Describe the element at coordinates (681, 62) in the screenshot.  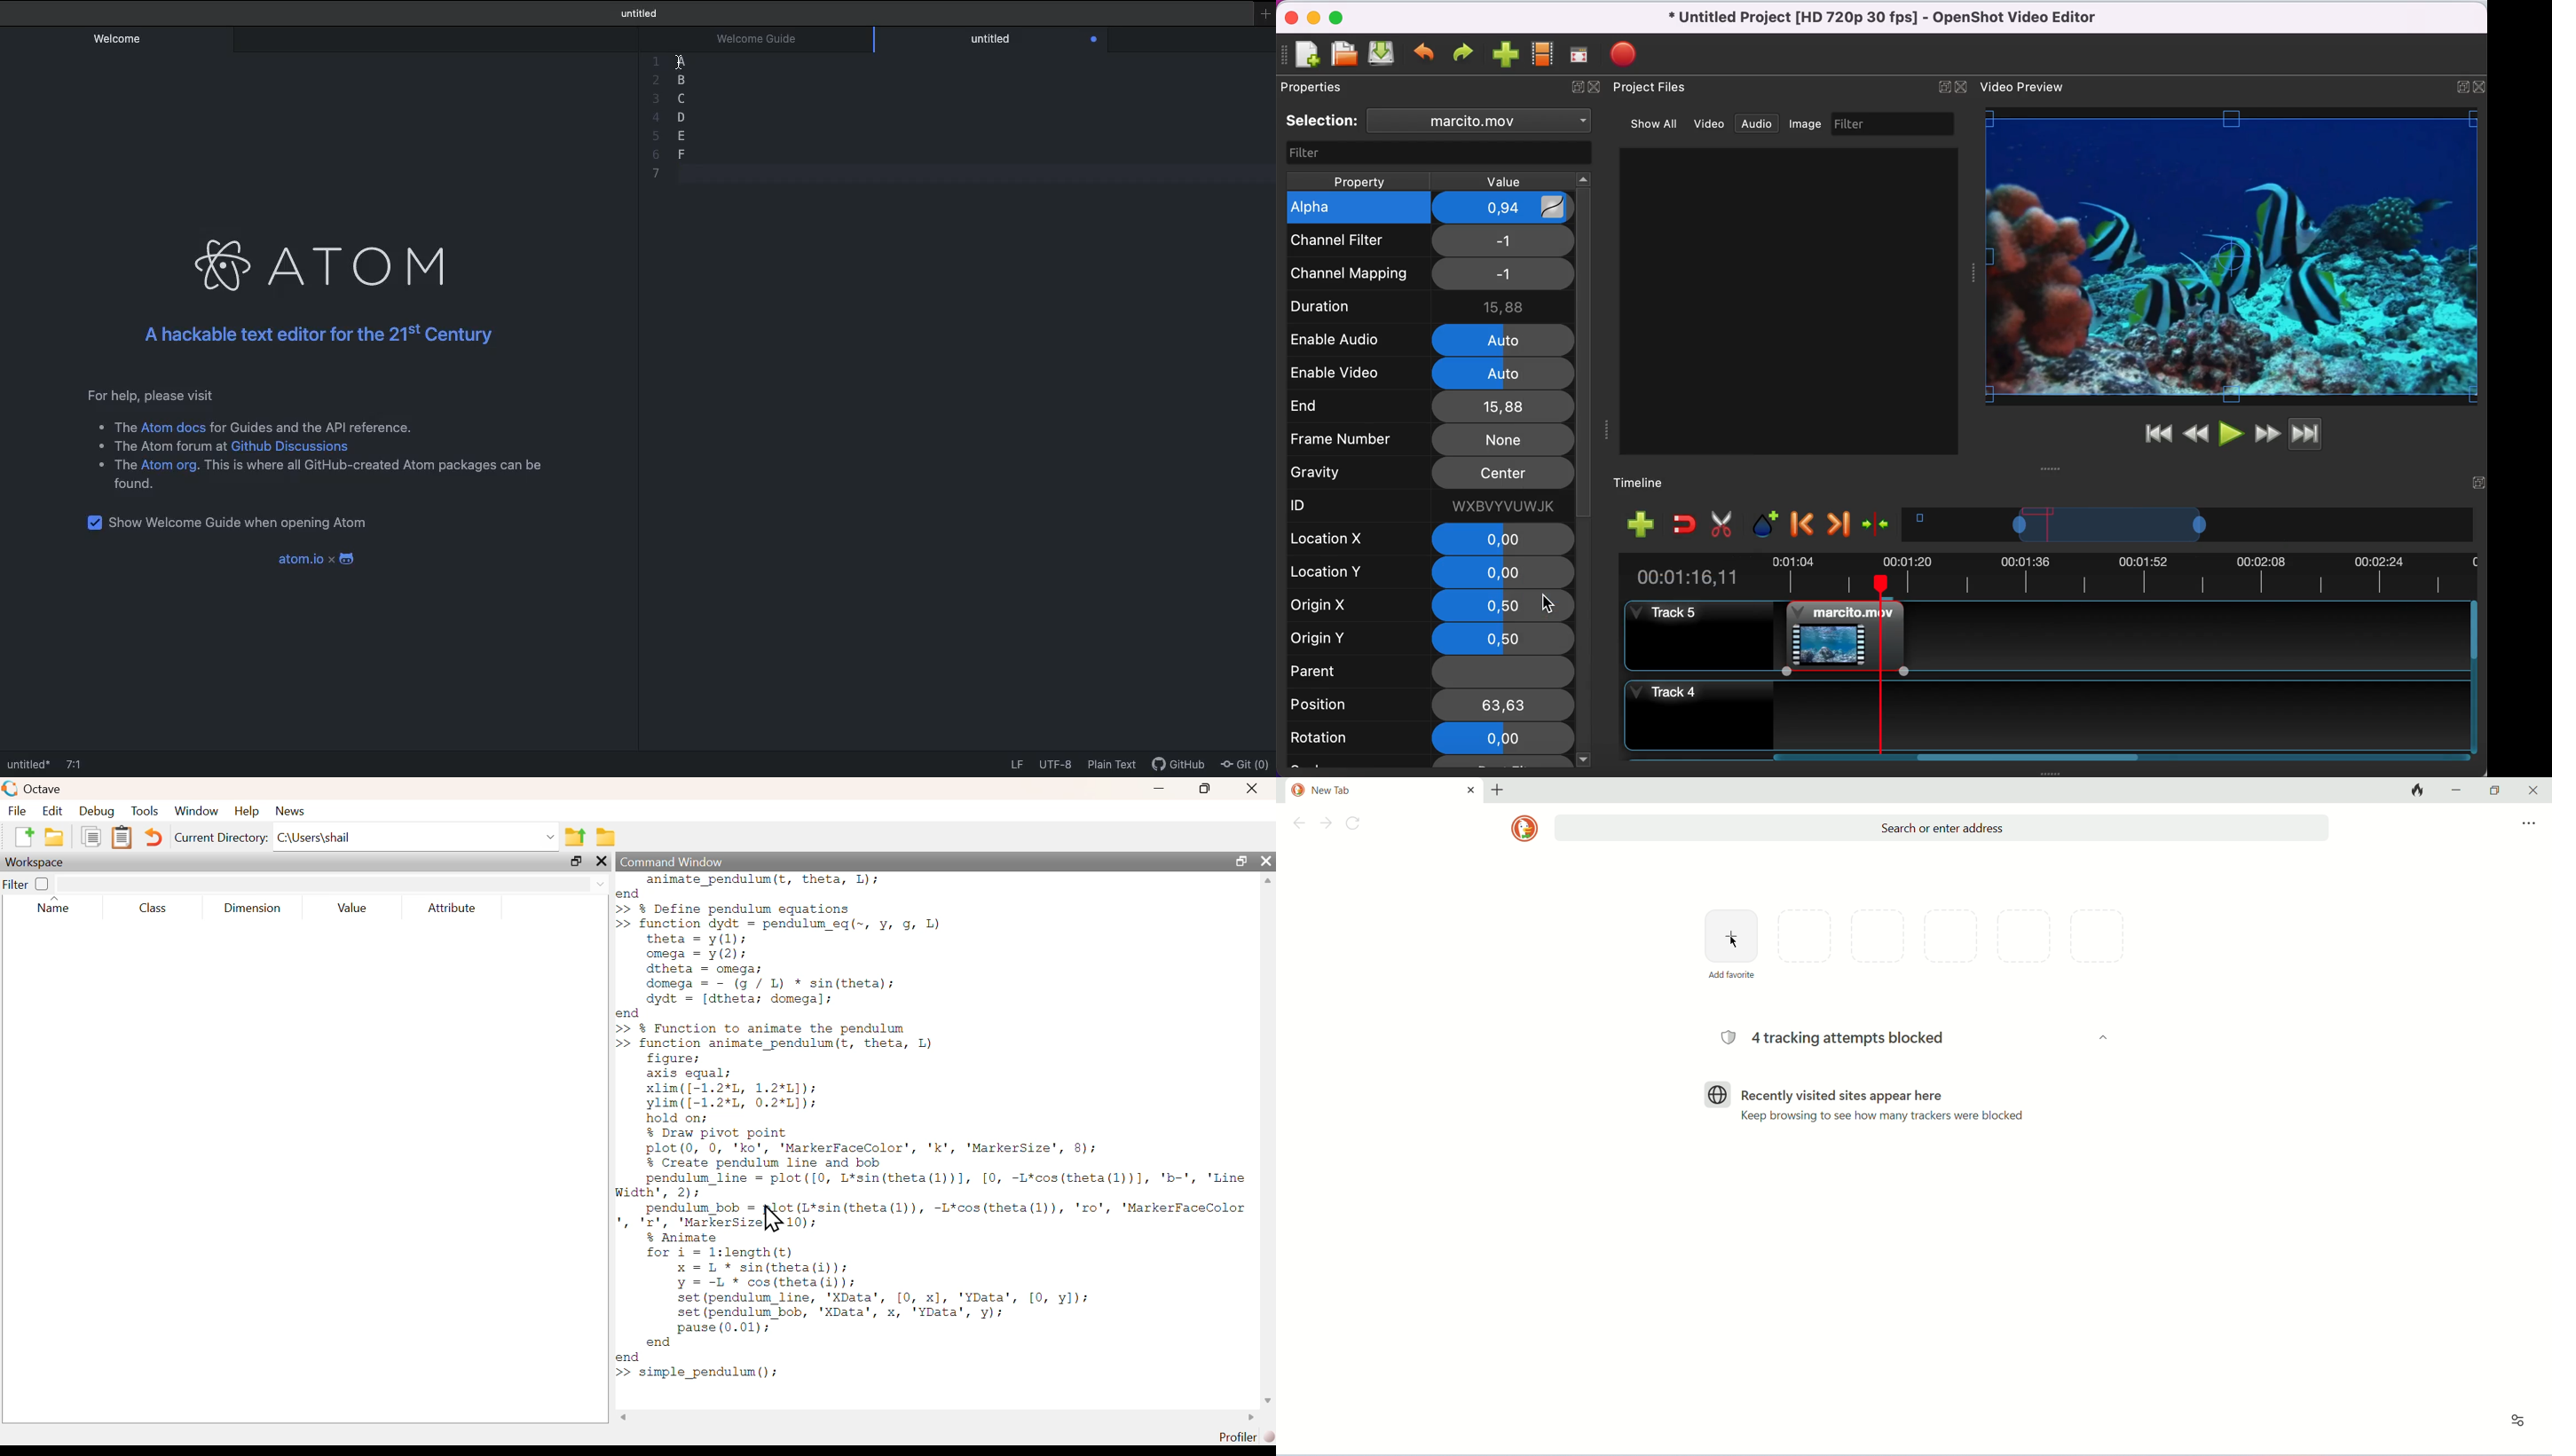
I see `Sections` at that location.